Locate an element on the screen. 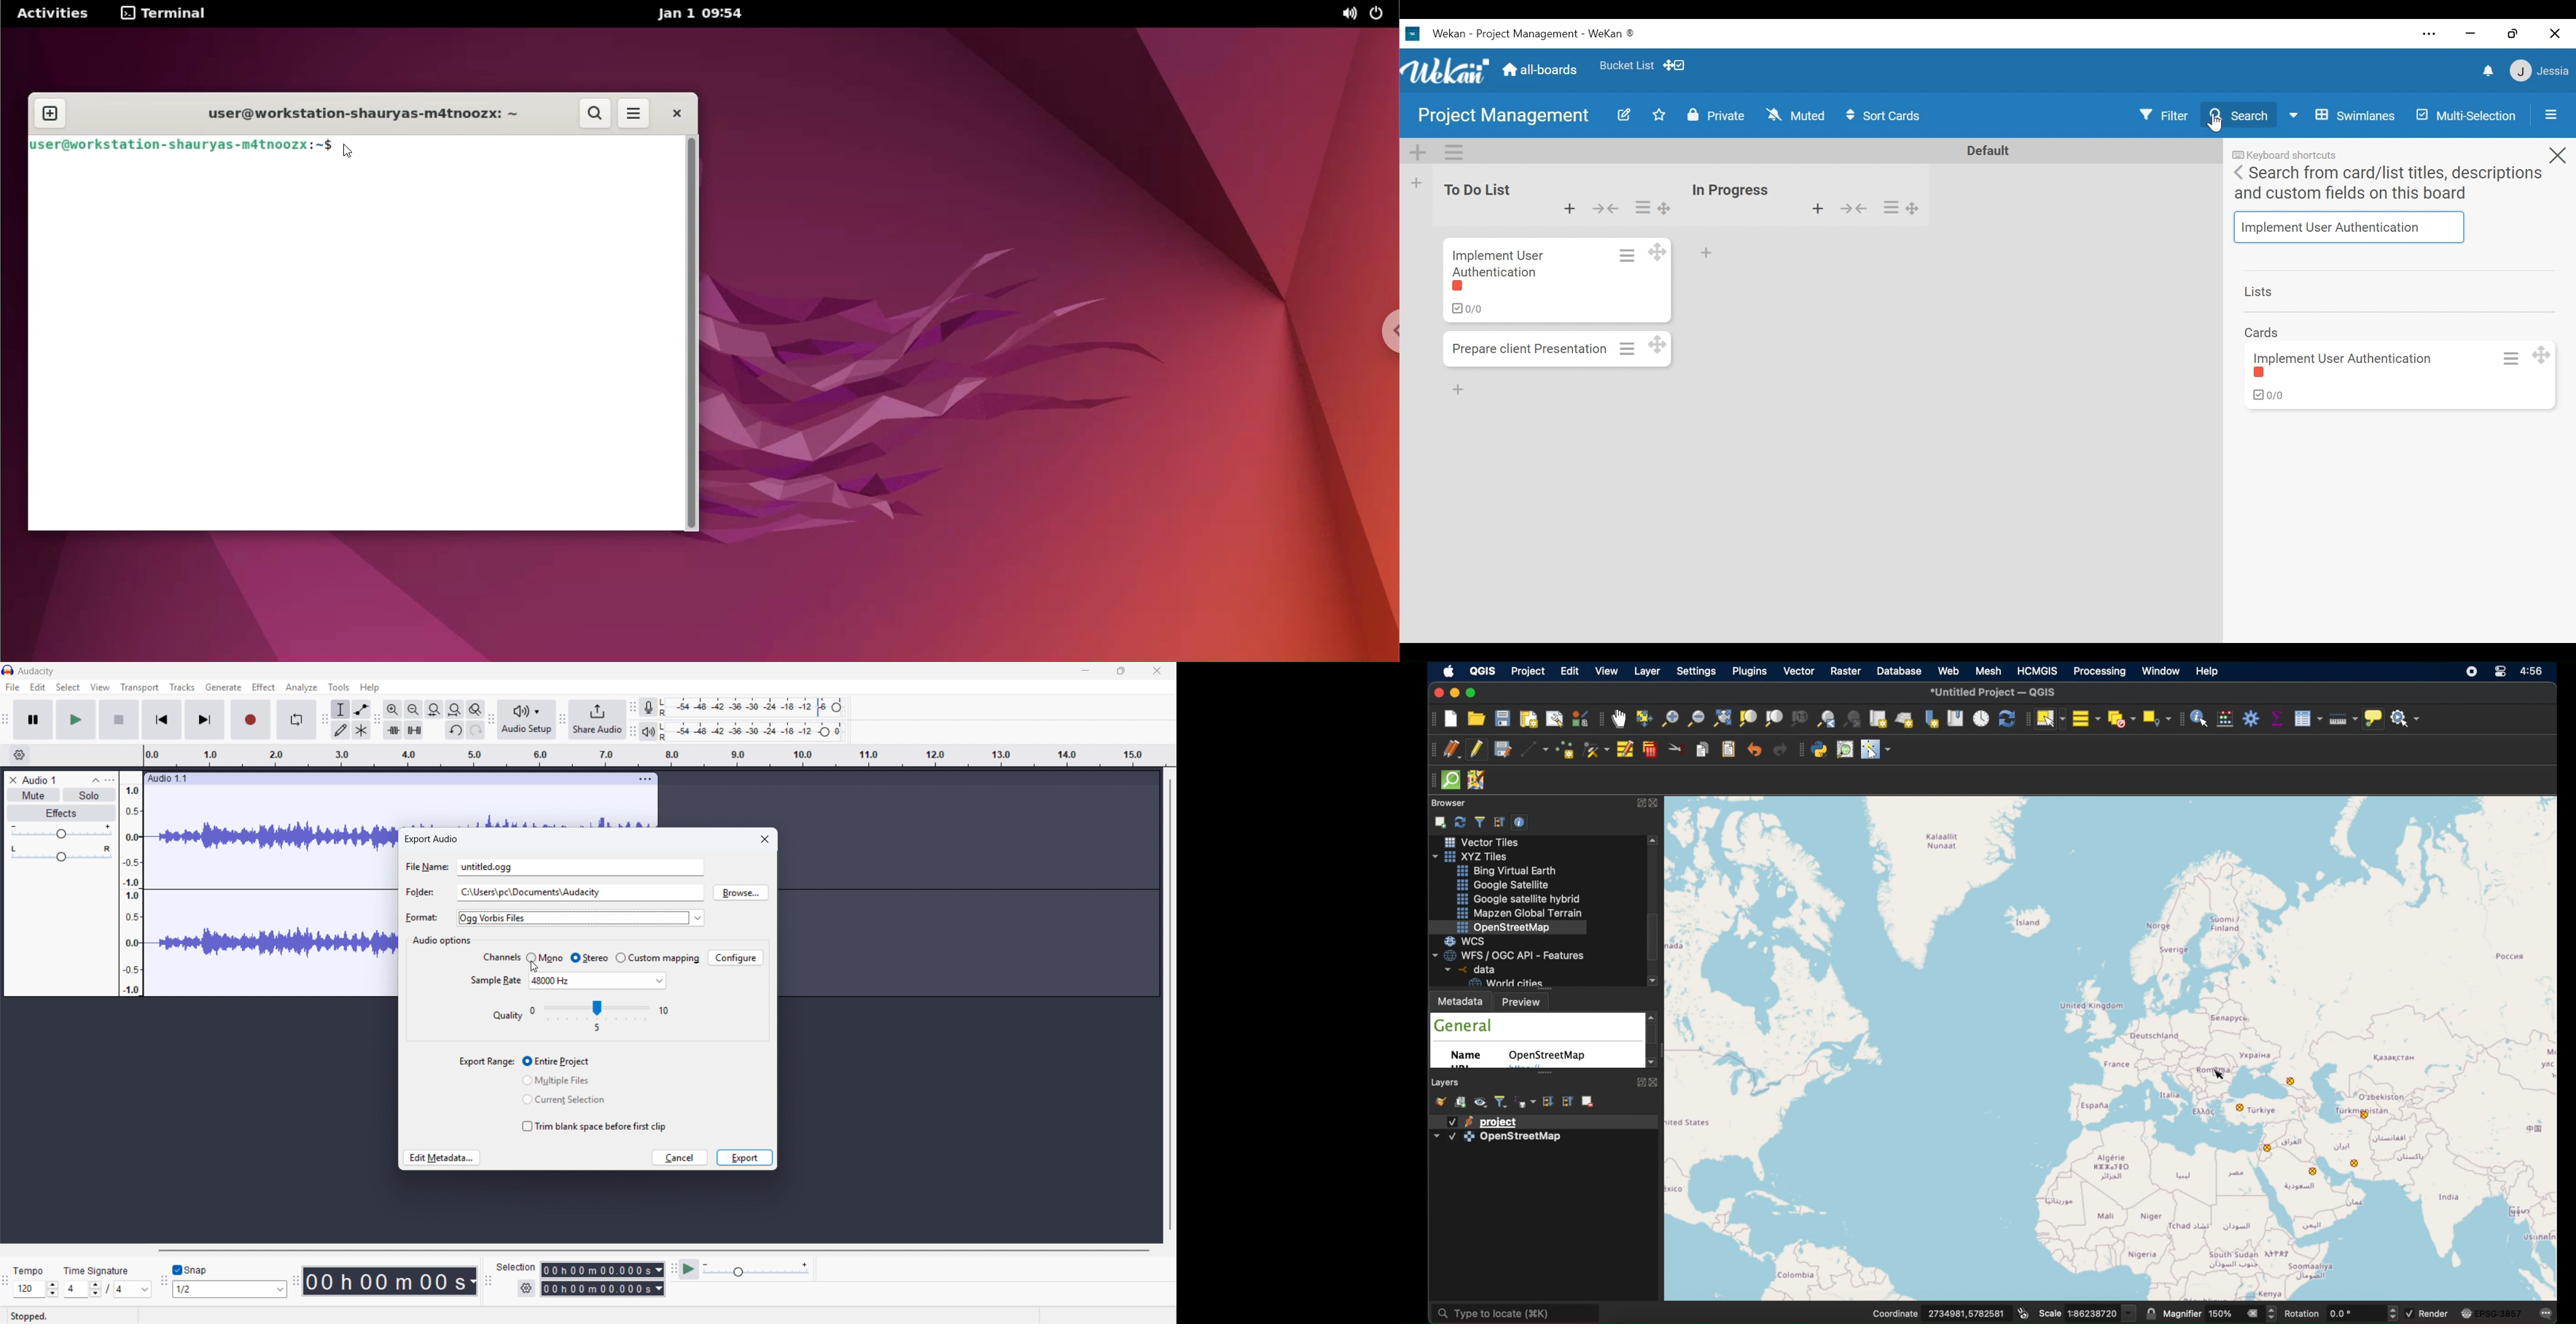 This screenshot has height=1344, width=2576. close is located at coordinates (677, 115).